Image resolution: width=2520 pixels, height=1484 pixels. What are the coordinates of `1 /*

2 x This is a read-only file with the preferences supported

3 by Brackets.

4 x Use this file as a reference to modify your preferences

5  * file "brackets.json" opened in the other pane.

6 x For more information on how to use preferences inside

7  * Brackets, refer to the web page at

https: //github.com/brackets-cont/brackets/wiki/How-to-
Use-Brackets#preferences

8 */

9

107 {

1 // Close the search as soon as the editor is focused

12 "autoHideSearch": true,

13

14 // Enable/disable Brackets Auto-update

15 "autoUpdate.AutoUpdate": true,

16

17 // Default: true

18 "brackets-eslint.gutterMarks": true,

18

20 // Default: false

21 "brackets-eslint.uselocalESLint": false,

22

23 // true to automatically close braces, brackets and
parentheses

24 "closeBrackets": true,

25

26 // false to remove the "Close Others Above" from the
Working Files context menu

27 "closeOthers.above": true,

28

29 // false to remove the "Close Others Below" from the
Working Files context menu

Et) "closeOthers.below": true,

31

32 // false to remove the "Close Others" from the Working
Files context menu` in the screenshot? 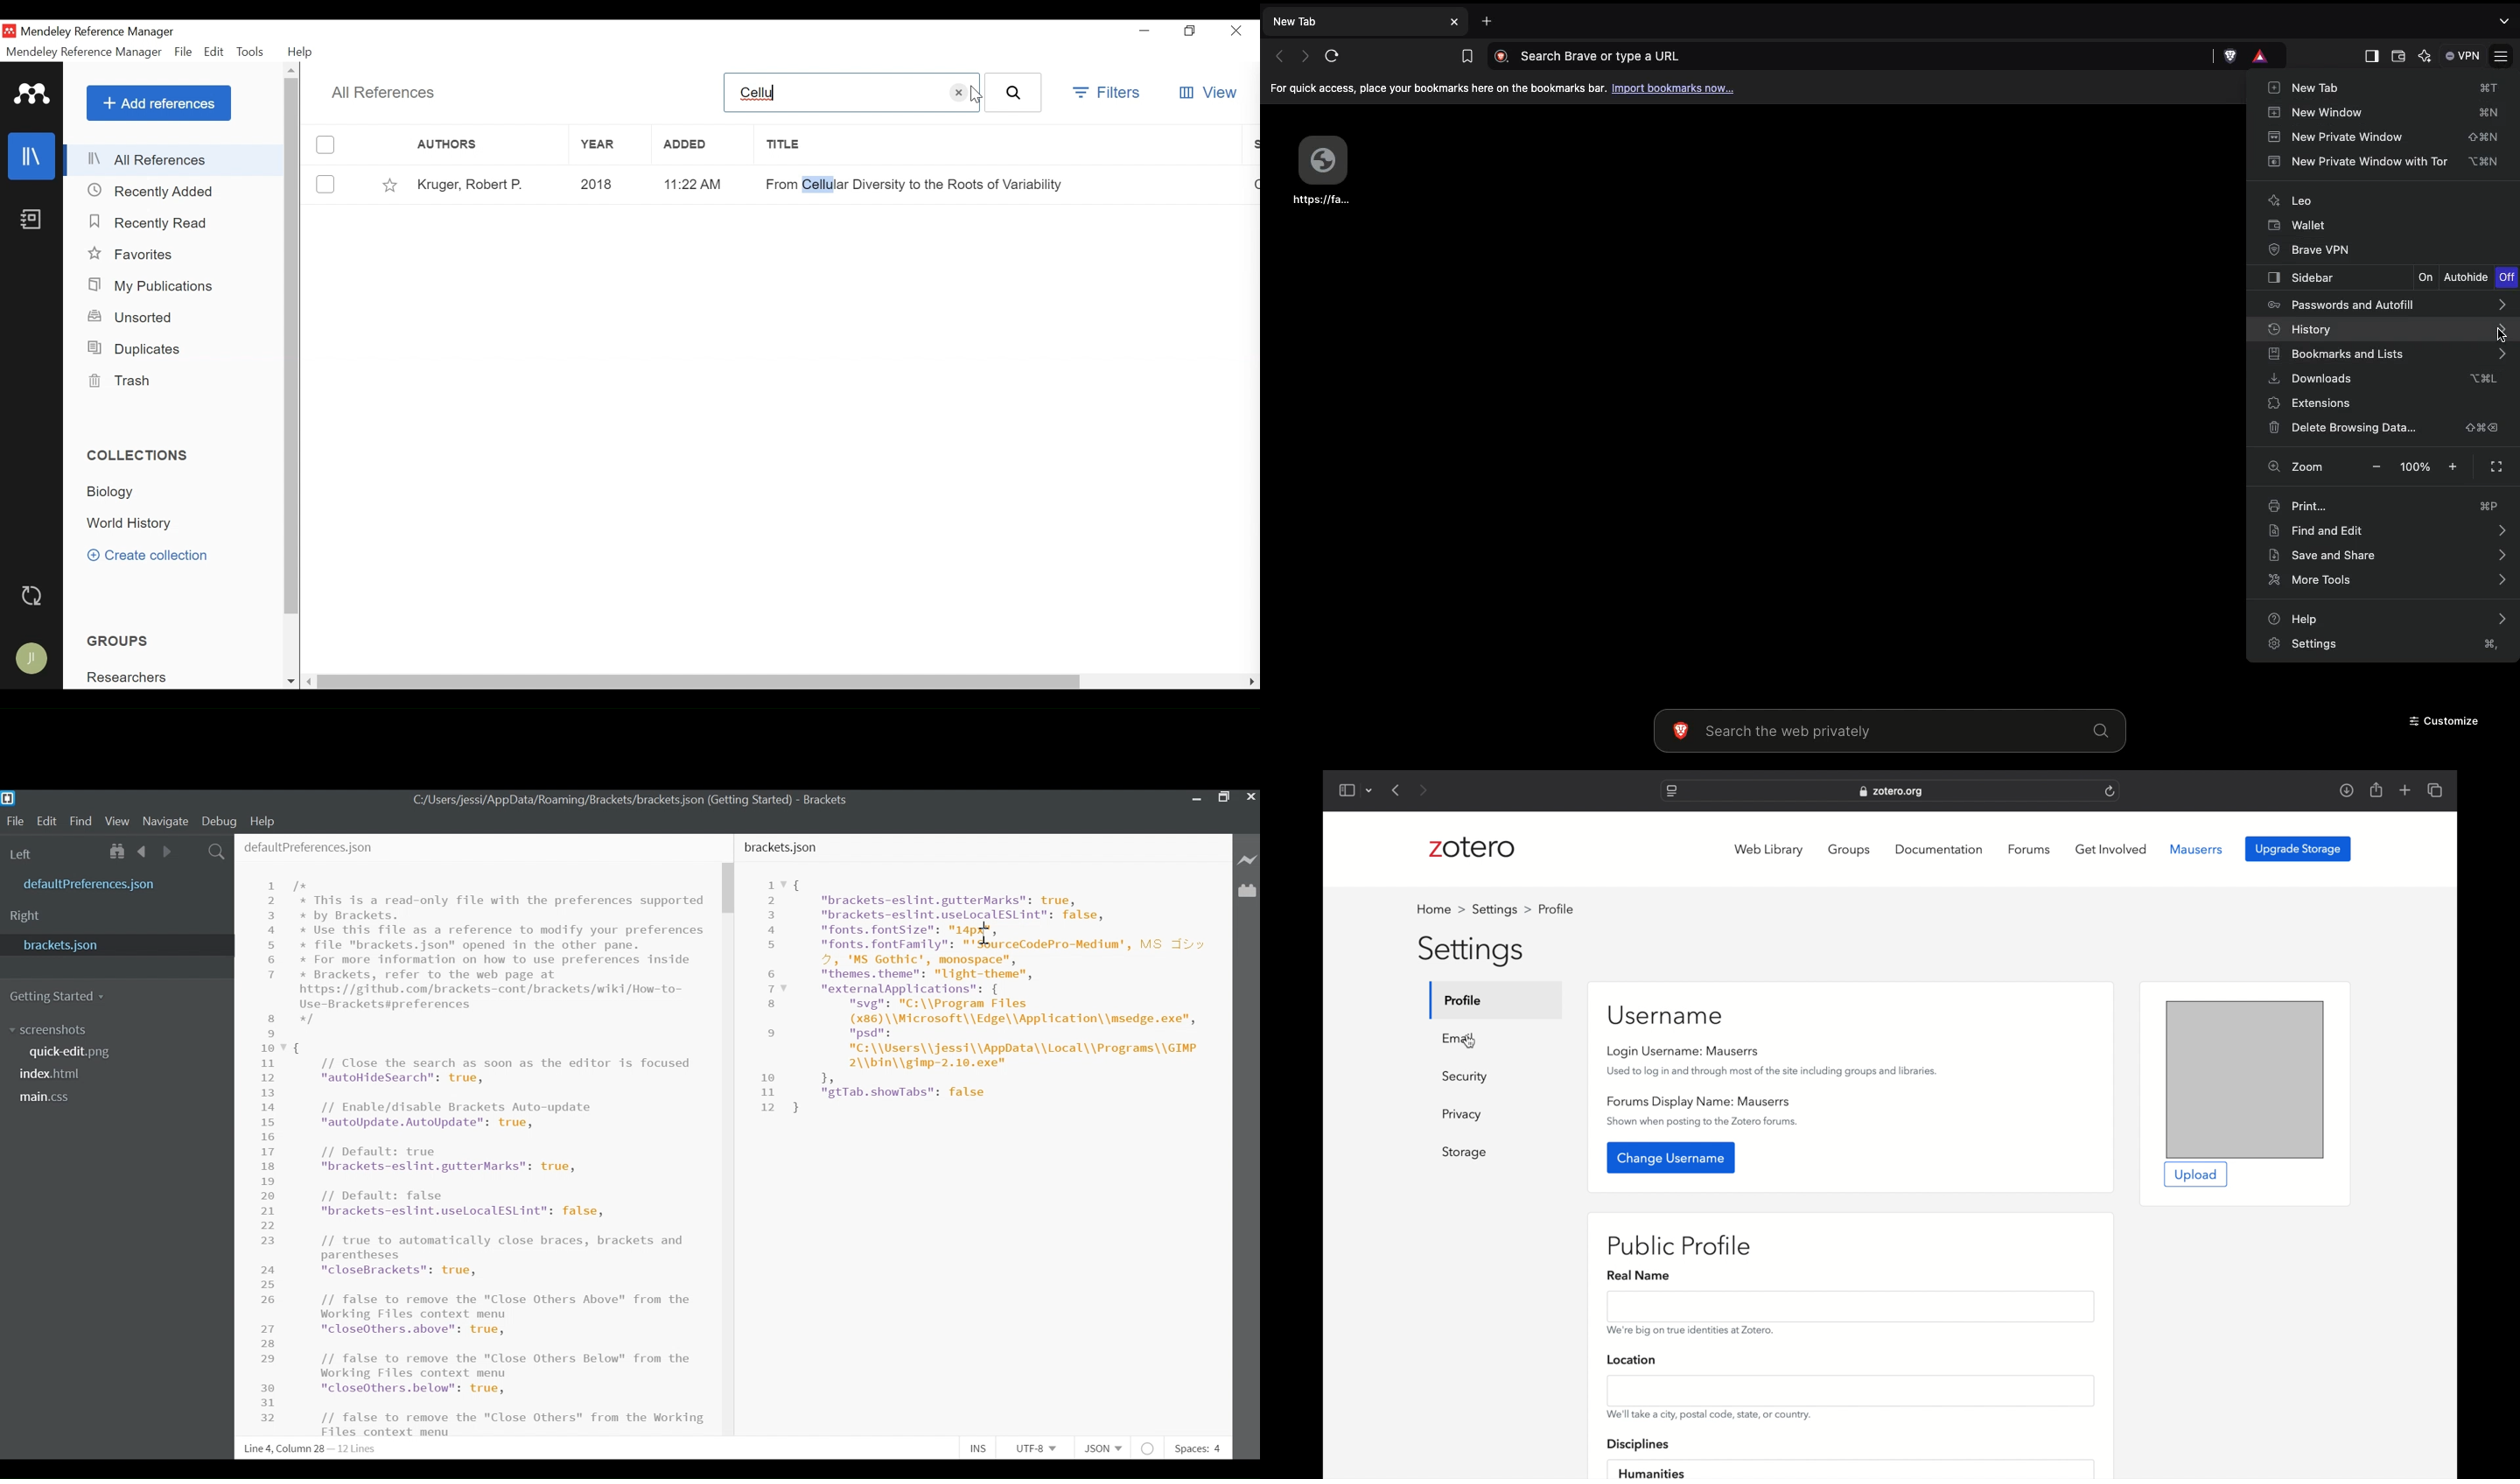 It's located at (485, 1156).